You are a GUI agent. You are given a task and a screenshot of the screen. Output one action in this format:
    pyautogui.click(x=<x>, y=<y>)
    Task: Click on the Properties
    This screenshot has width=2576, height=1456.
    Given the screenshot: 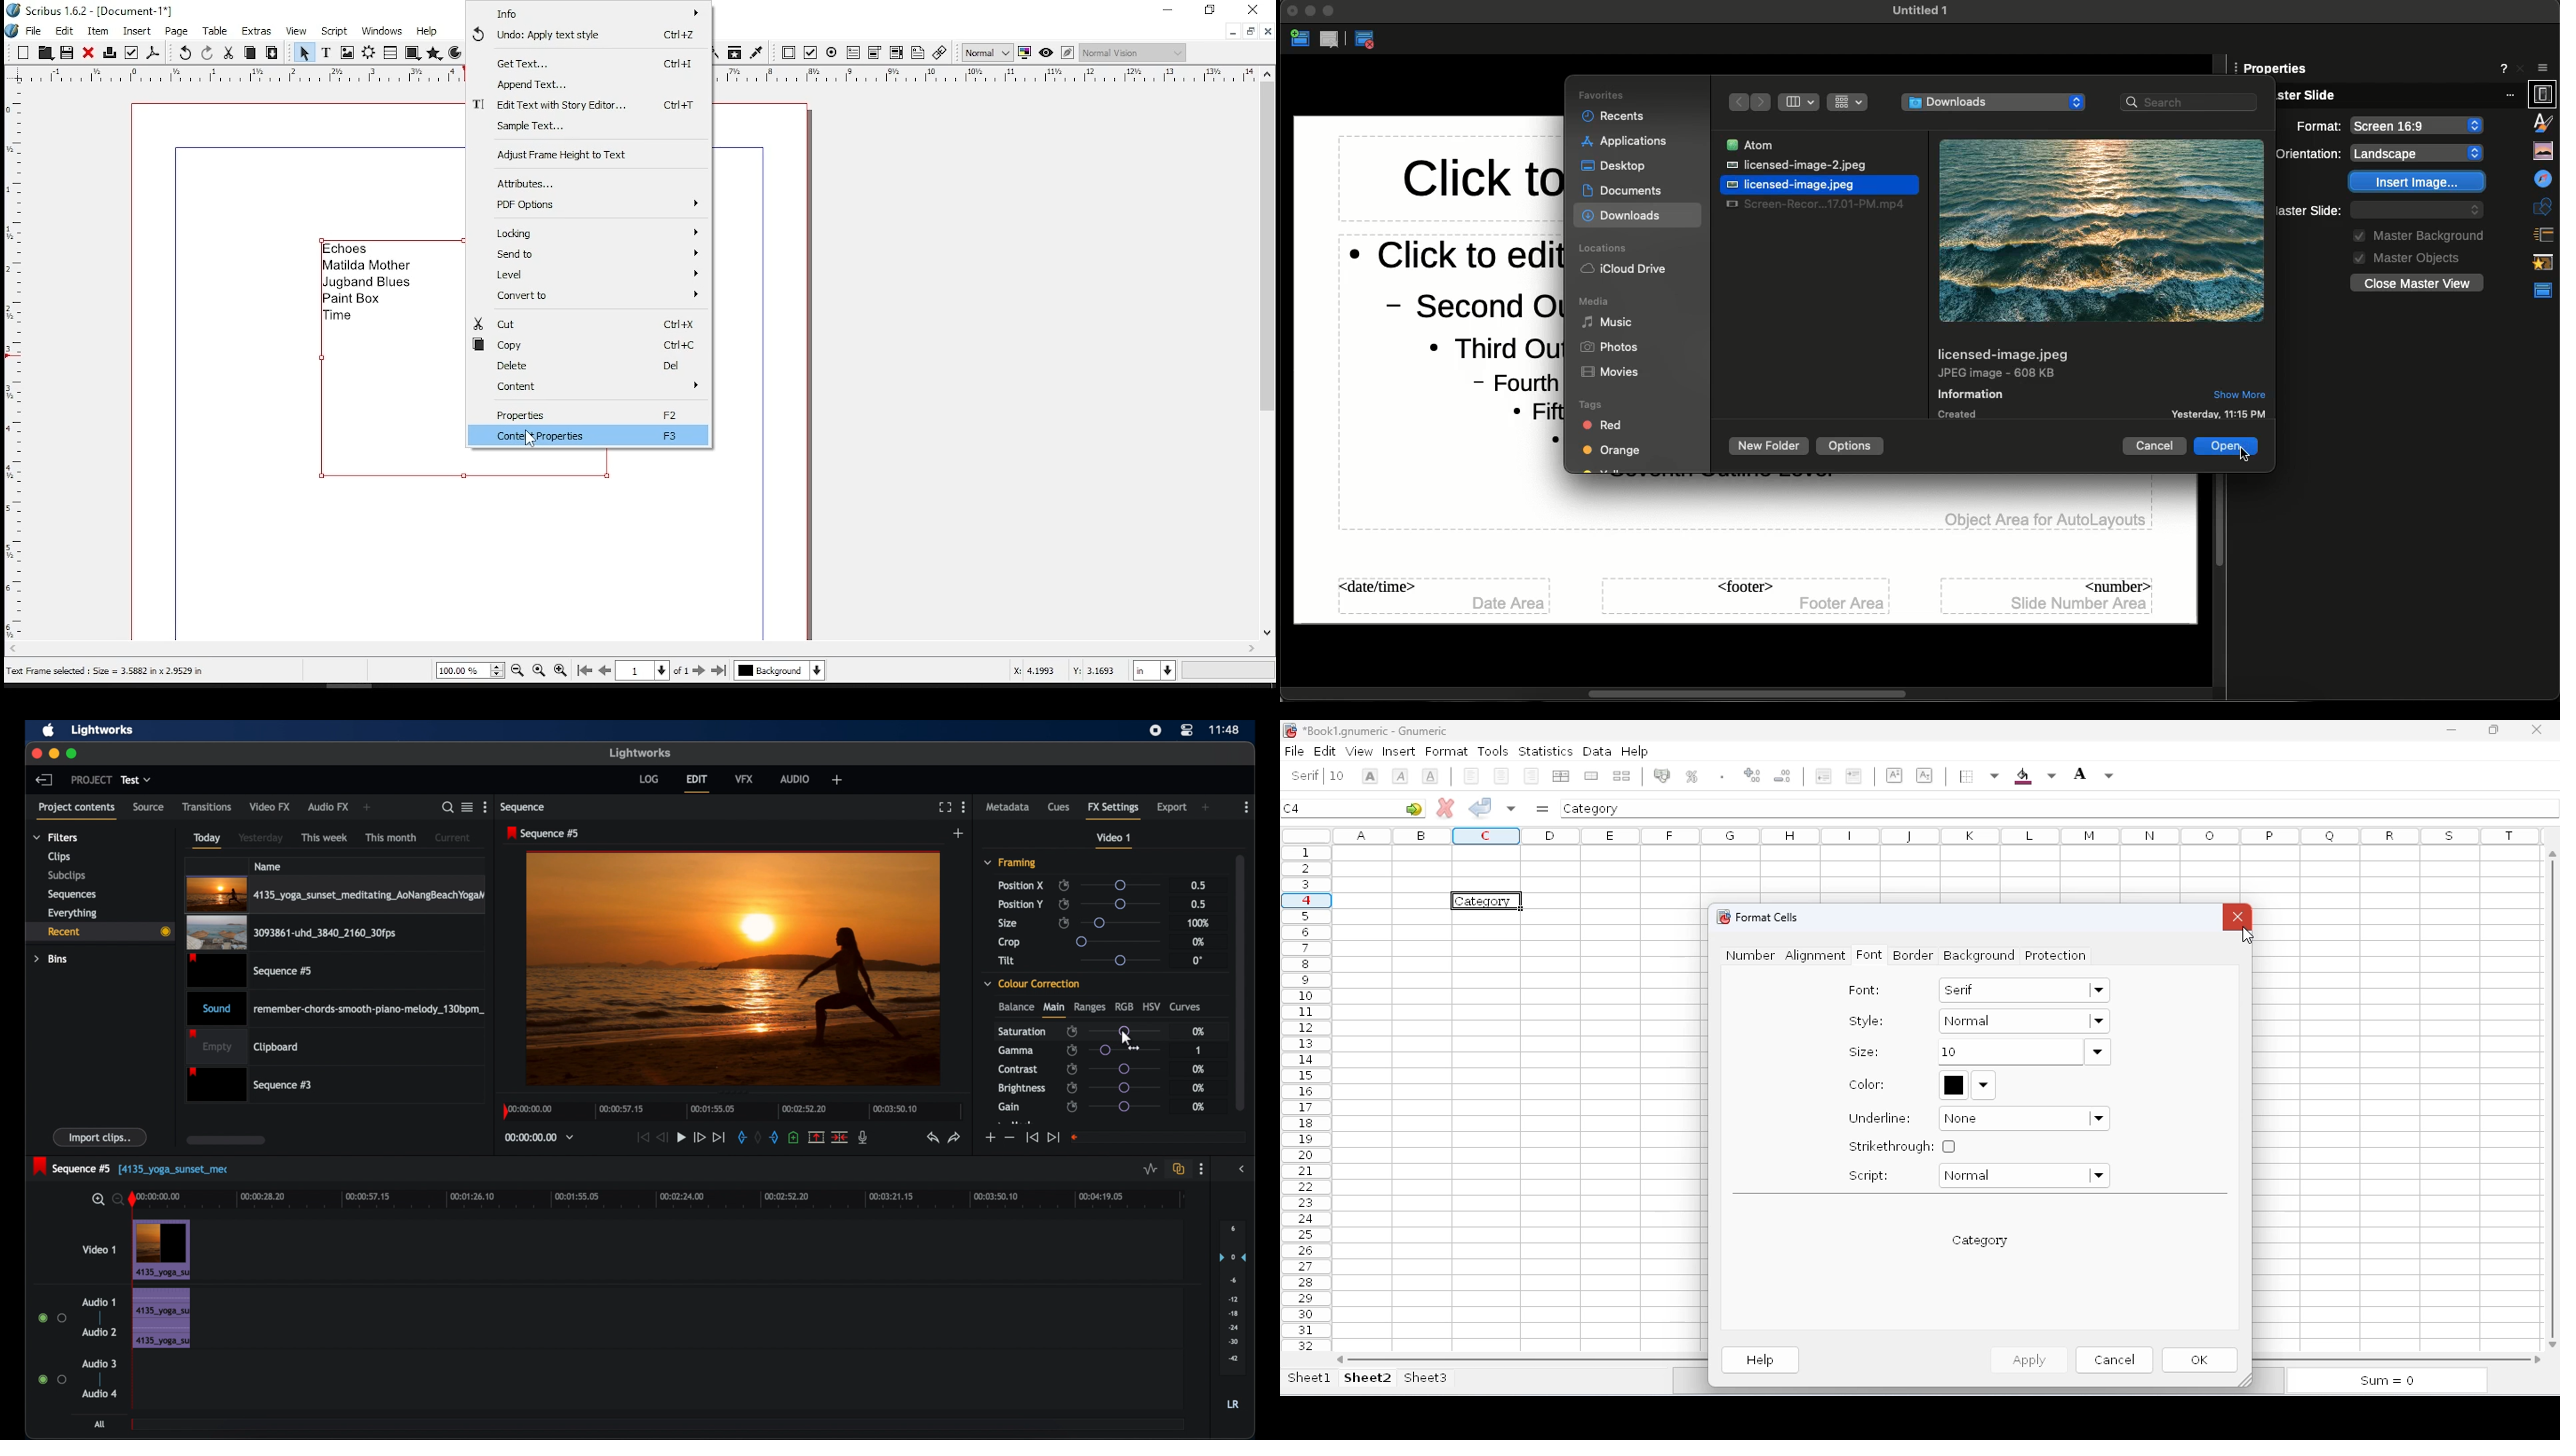 What is the action you would take?
    pyautogui.click(x=2543, y=63)
    